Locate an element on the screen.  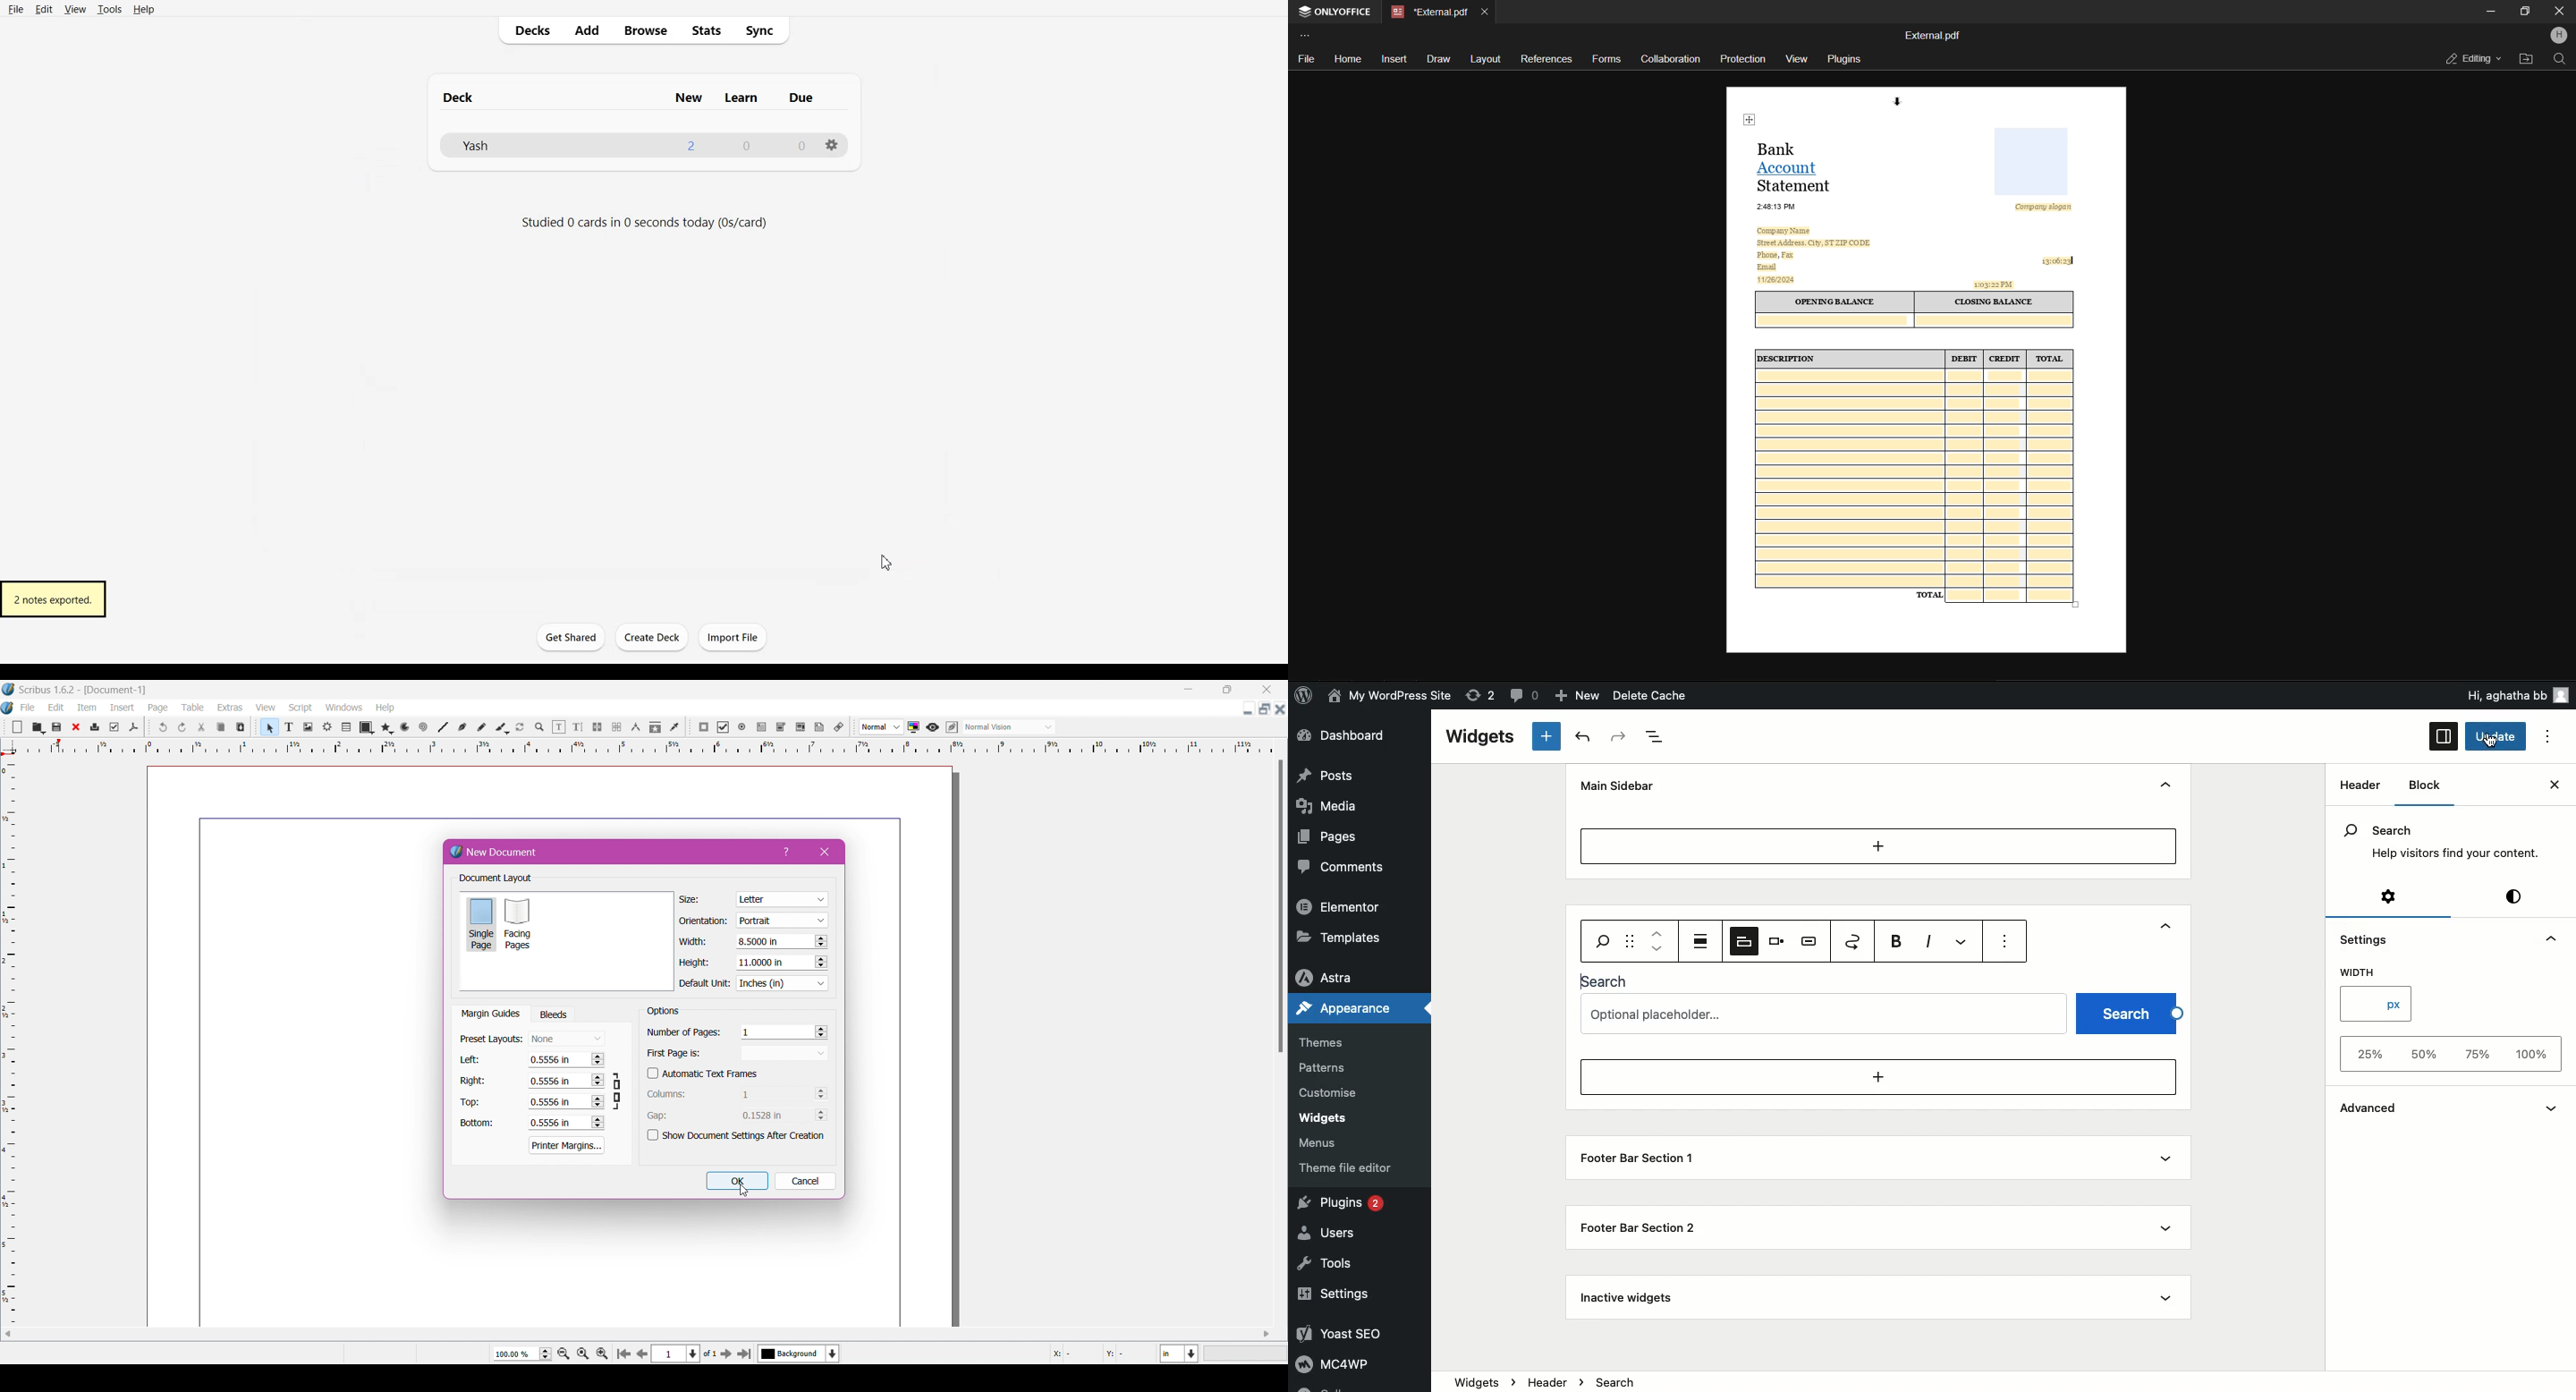
icon is located at coordinates (76, 726).